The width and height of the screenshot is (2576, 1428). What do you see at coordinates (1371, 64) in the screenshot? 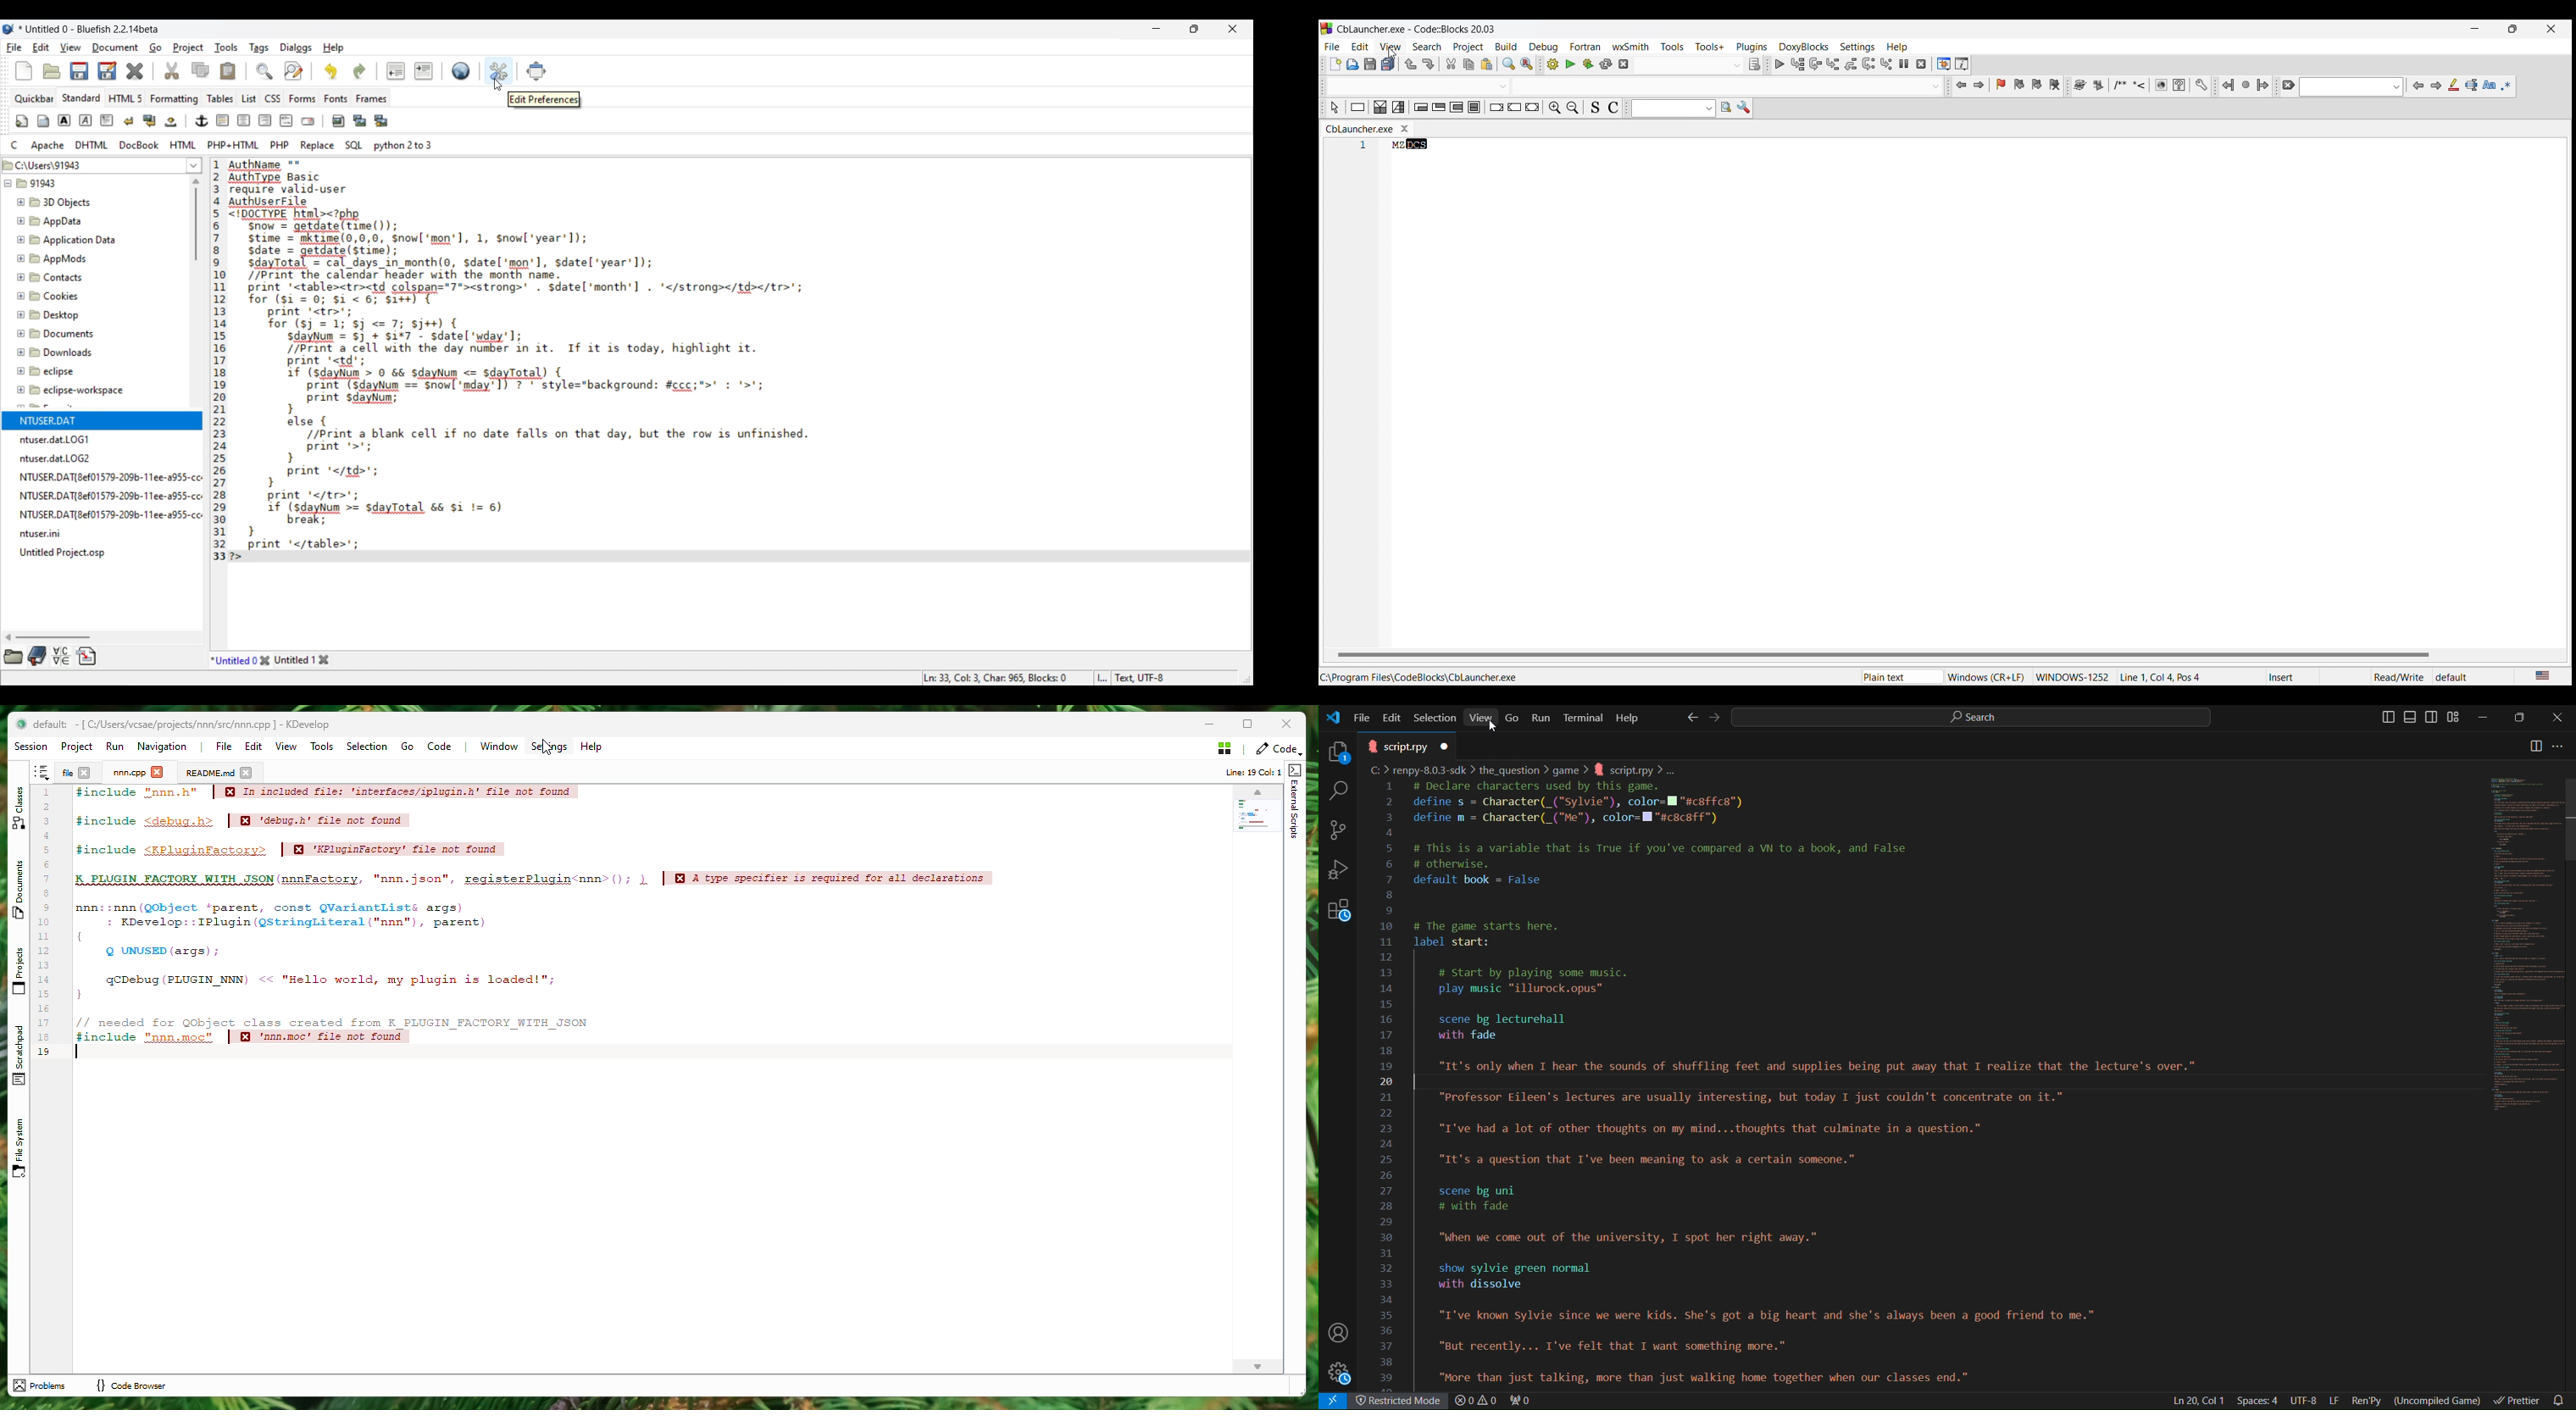
I see `Save` at bounding box center [1371, 64].